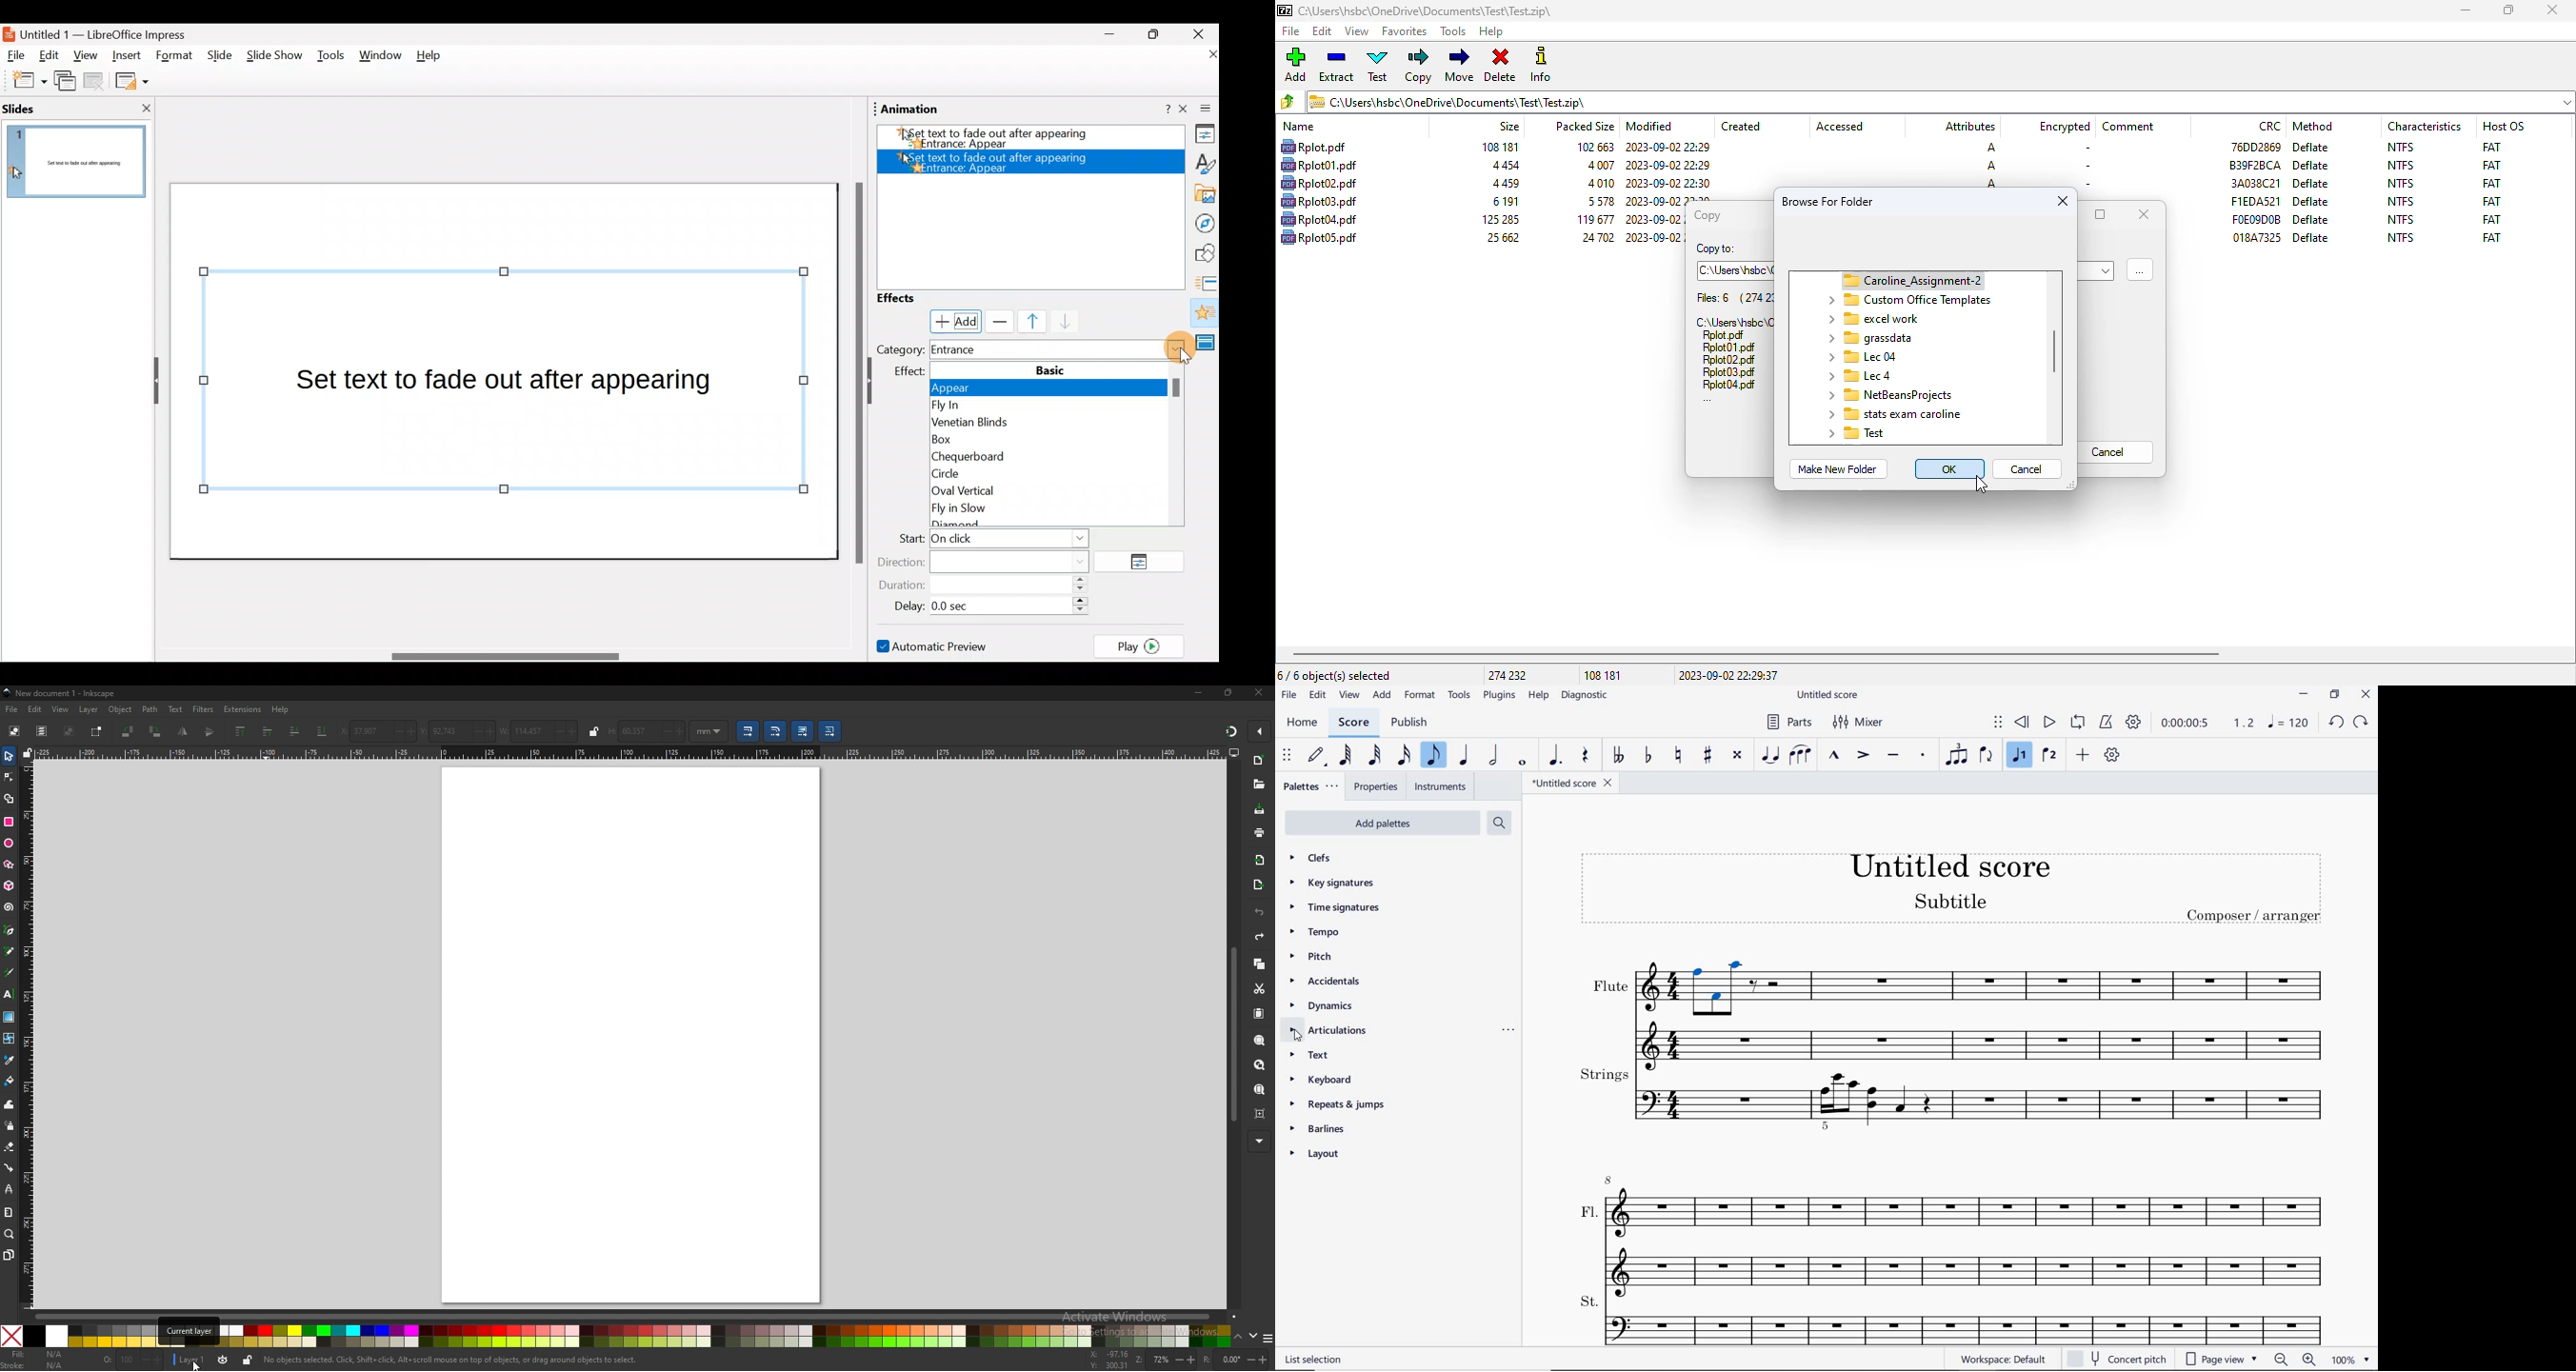  What do you see at coordinates (2085, 183) in the screenshot?
I see `-` at bounding box center [2085, 183].